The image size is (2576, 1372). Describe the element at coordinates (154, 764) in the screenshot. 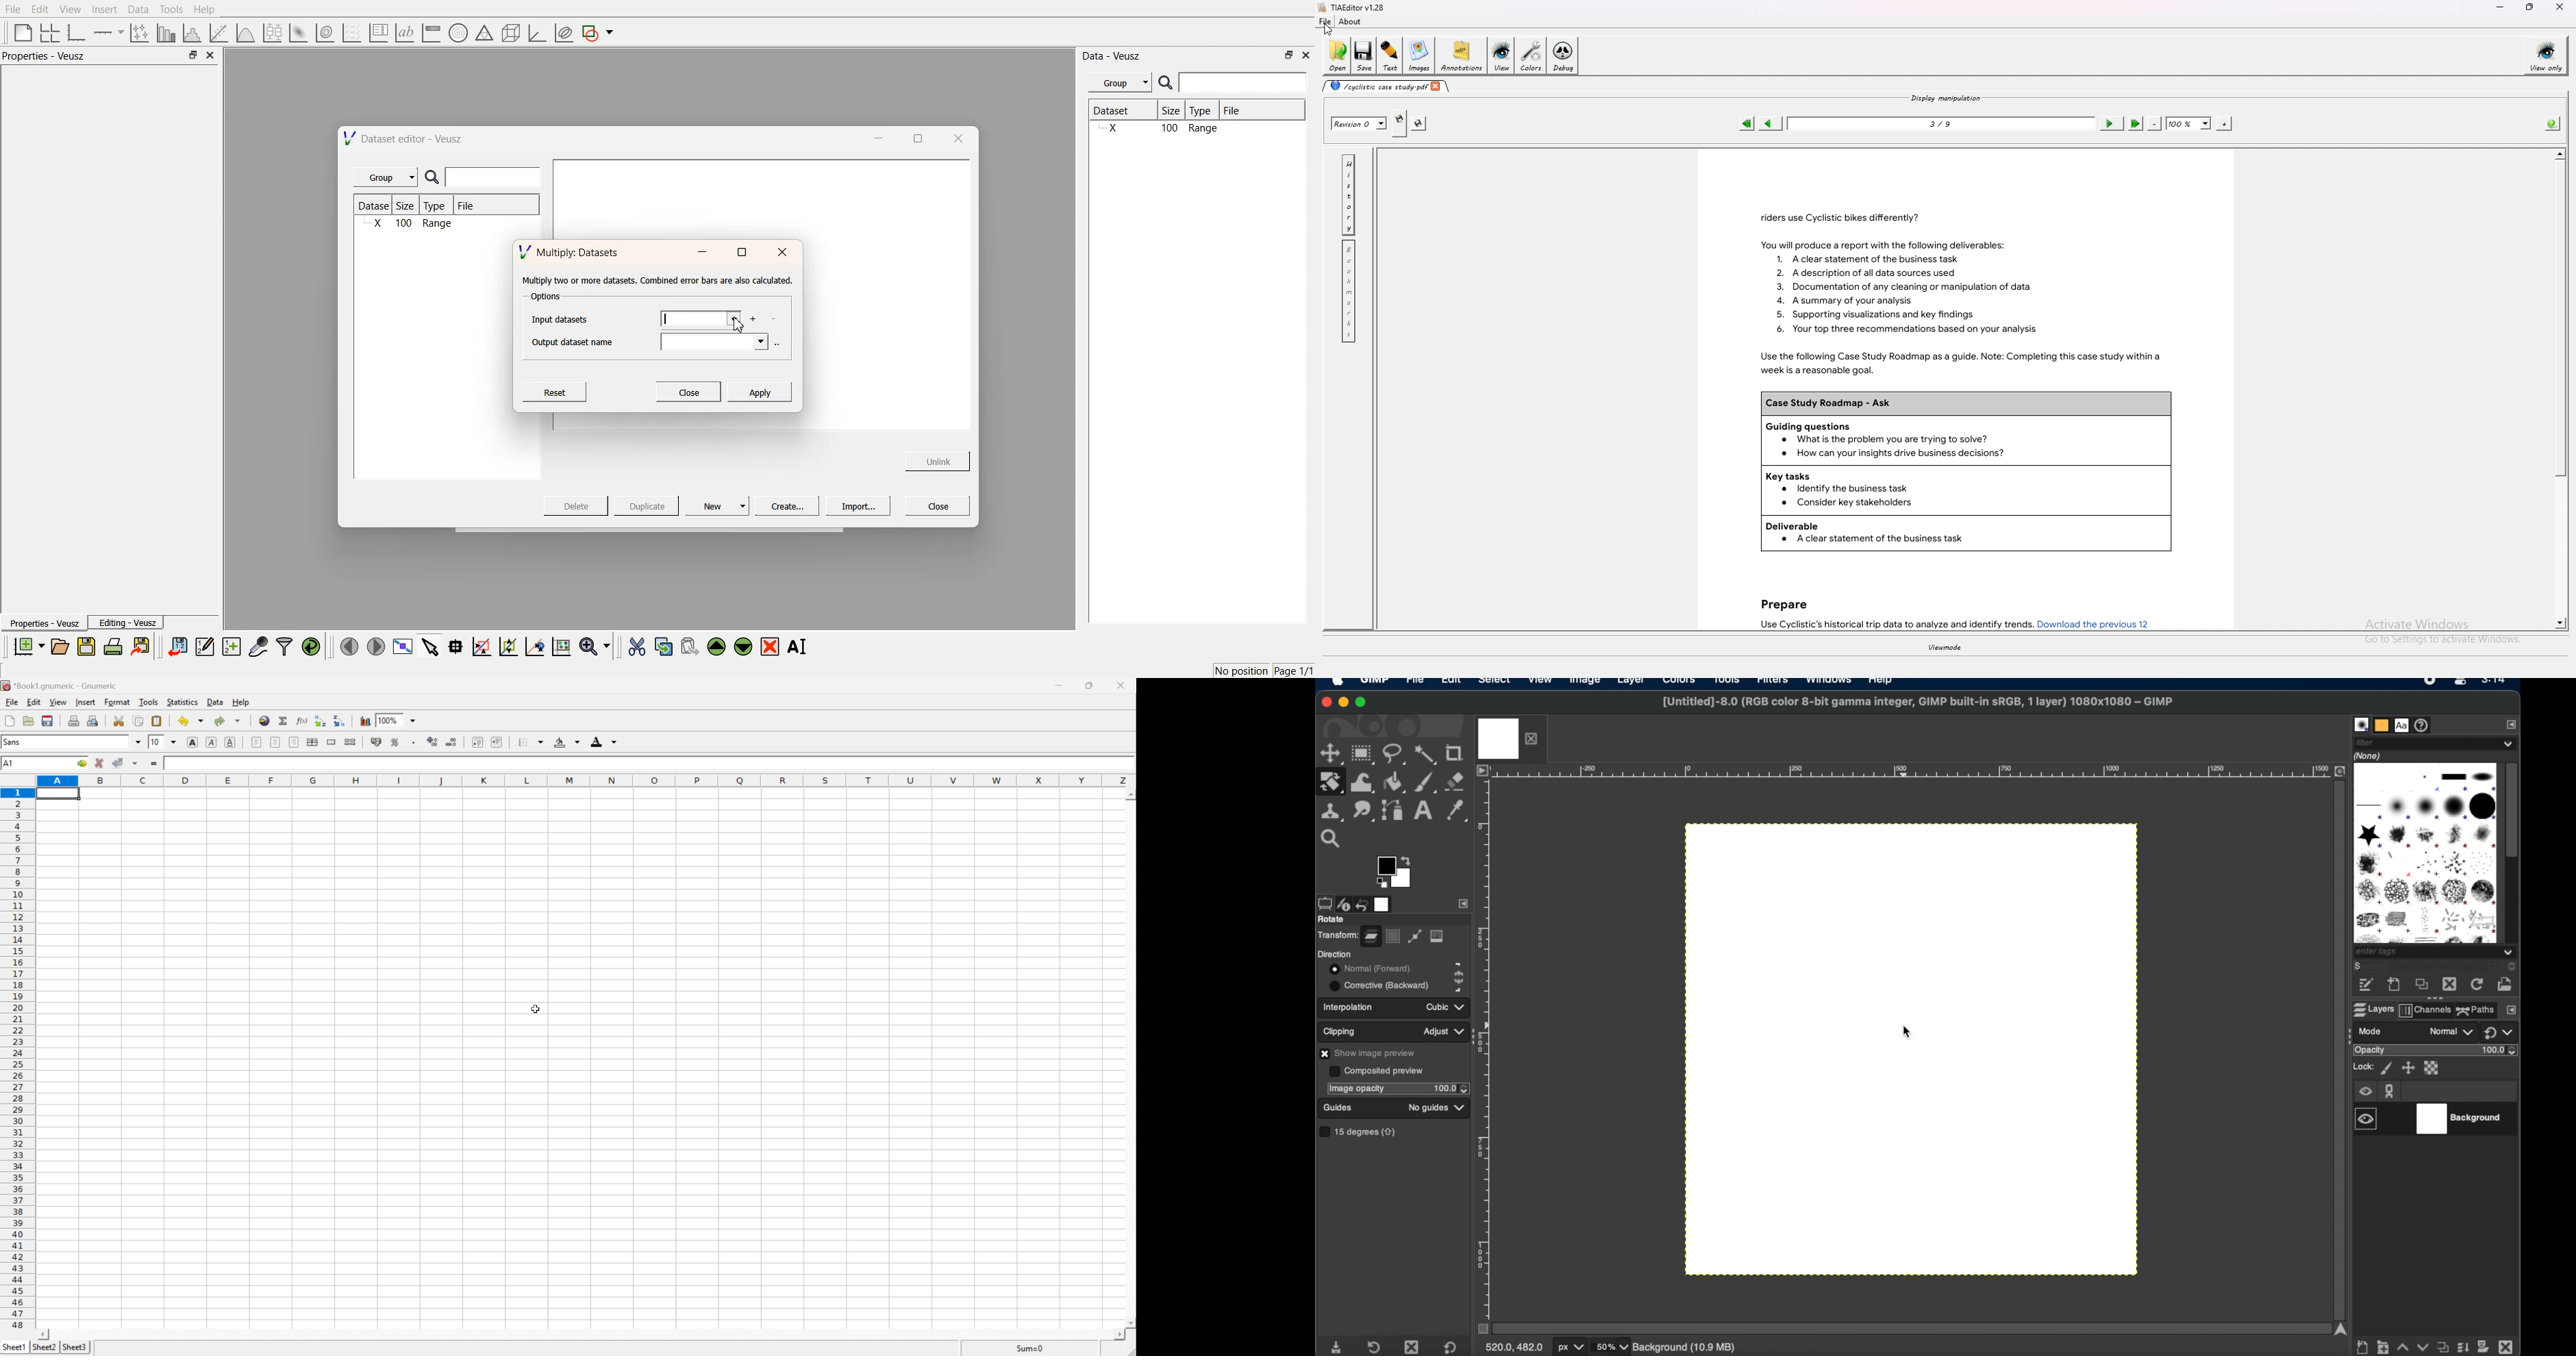

I see `Enter formula` at that location.